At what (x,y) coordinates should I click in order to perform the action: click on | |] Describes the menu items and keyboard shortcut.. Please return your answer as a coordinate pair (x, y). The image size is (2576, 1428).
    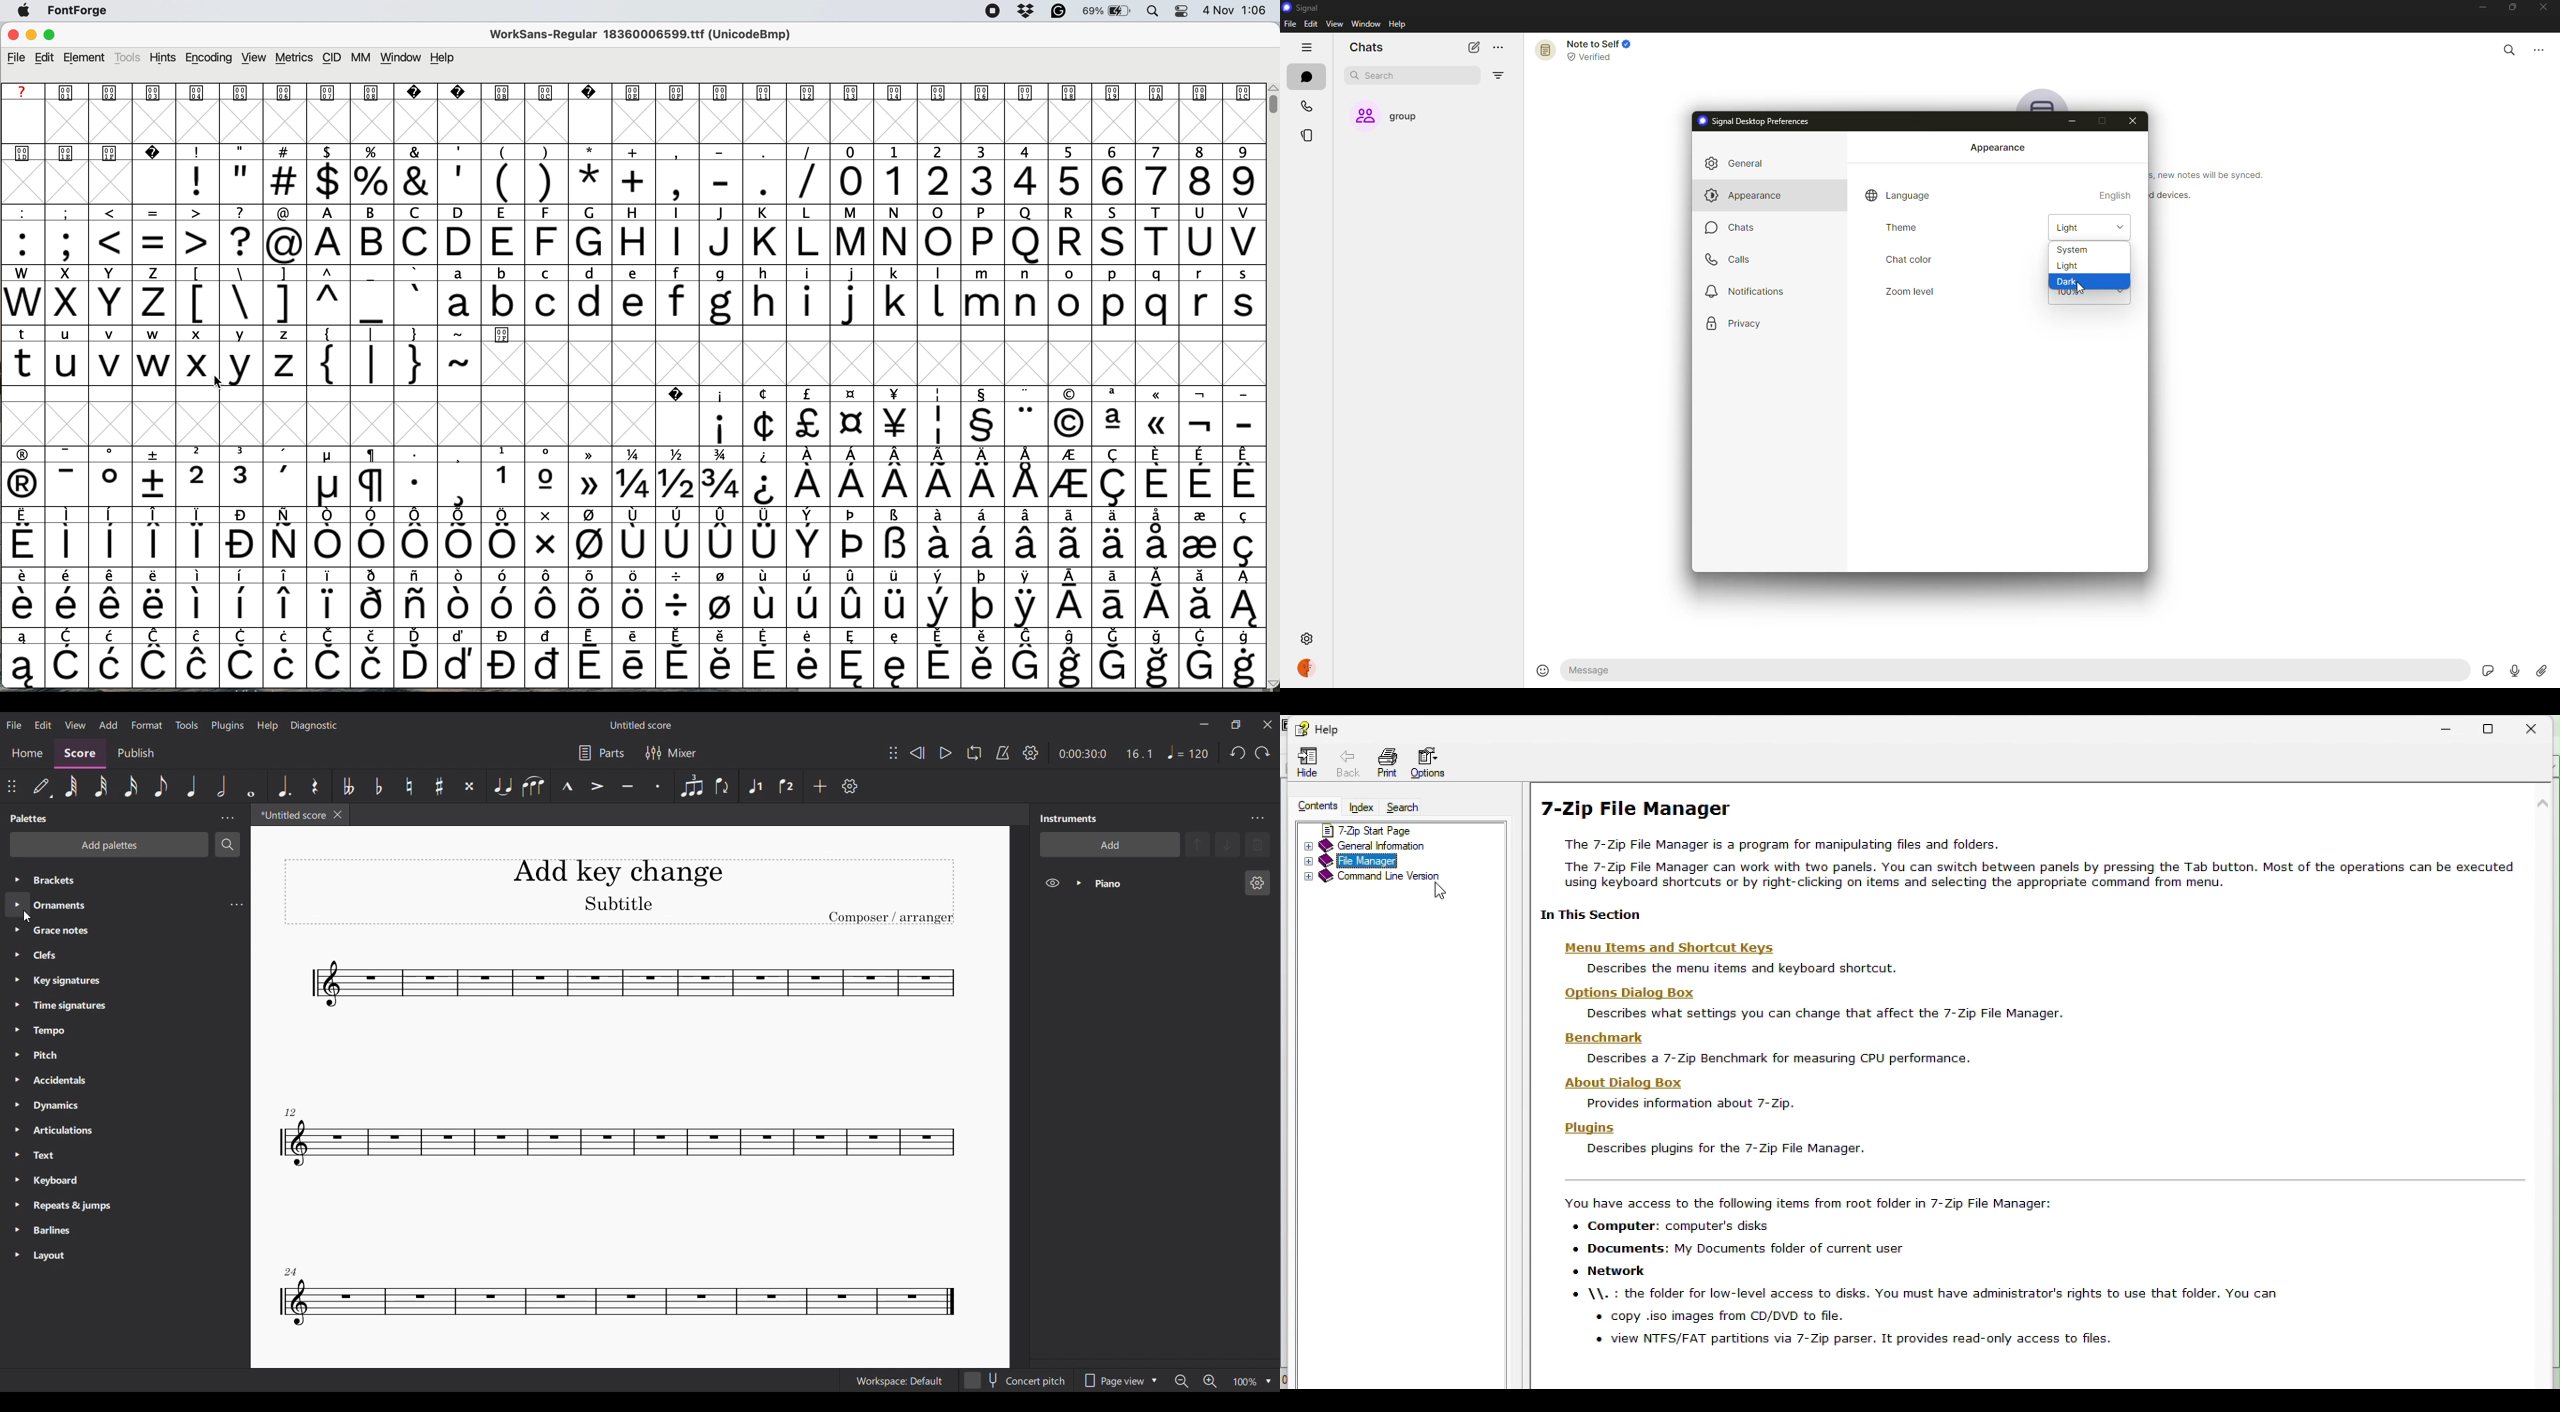
    Looking at the image, I should click on (1751, 970).